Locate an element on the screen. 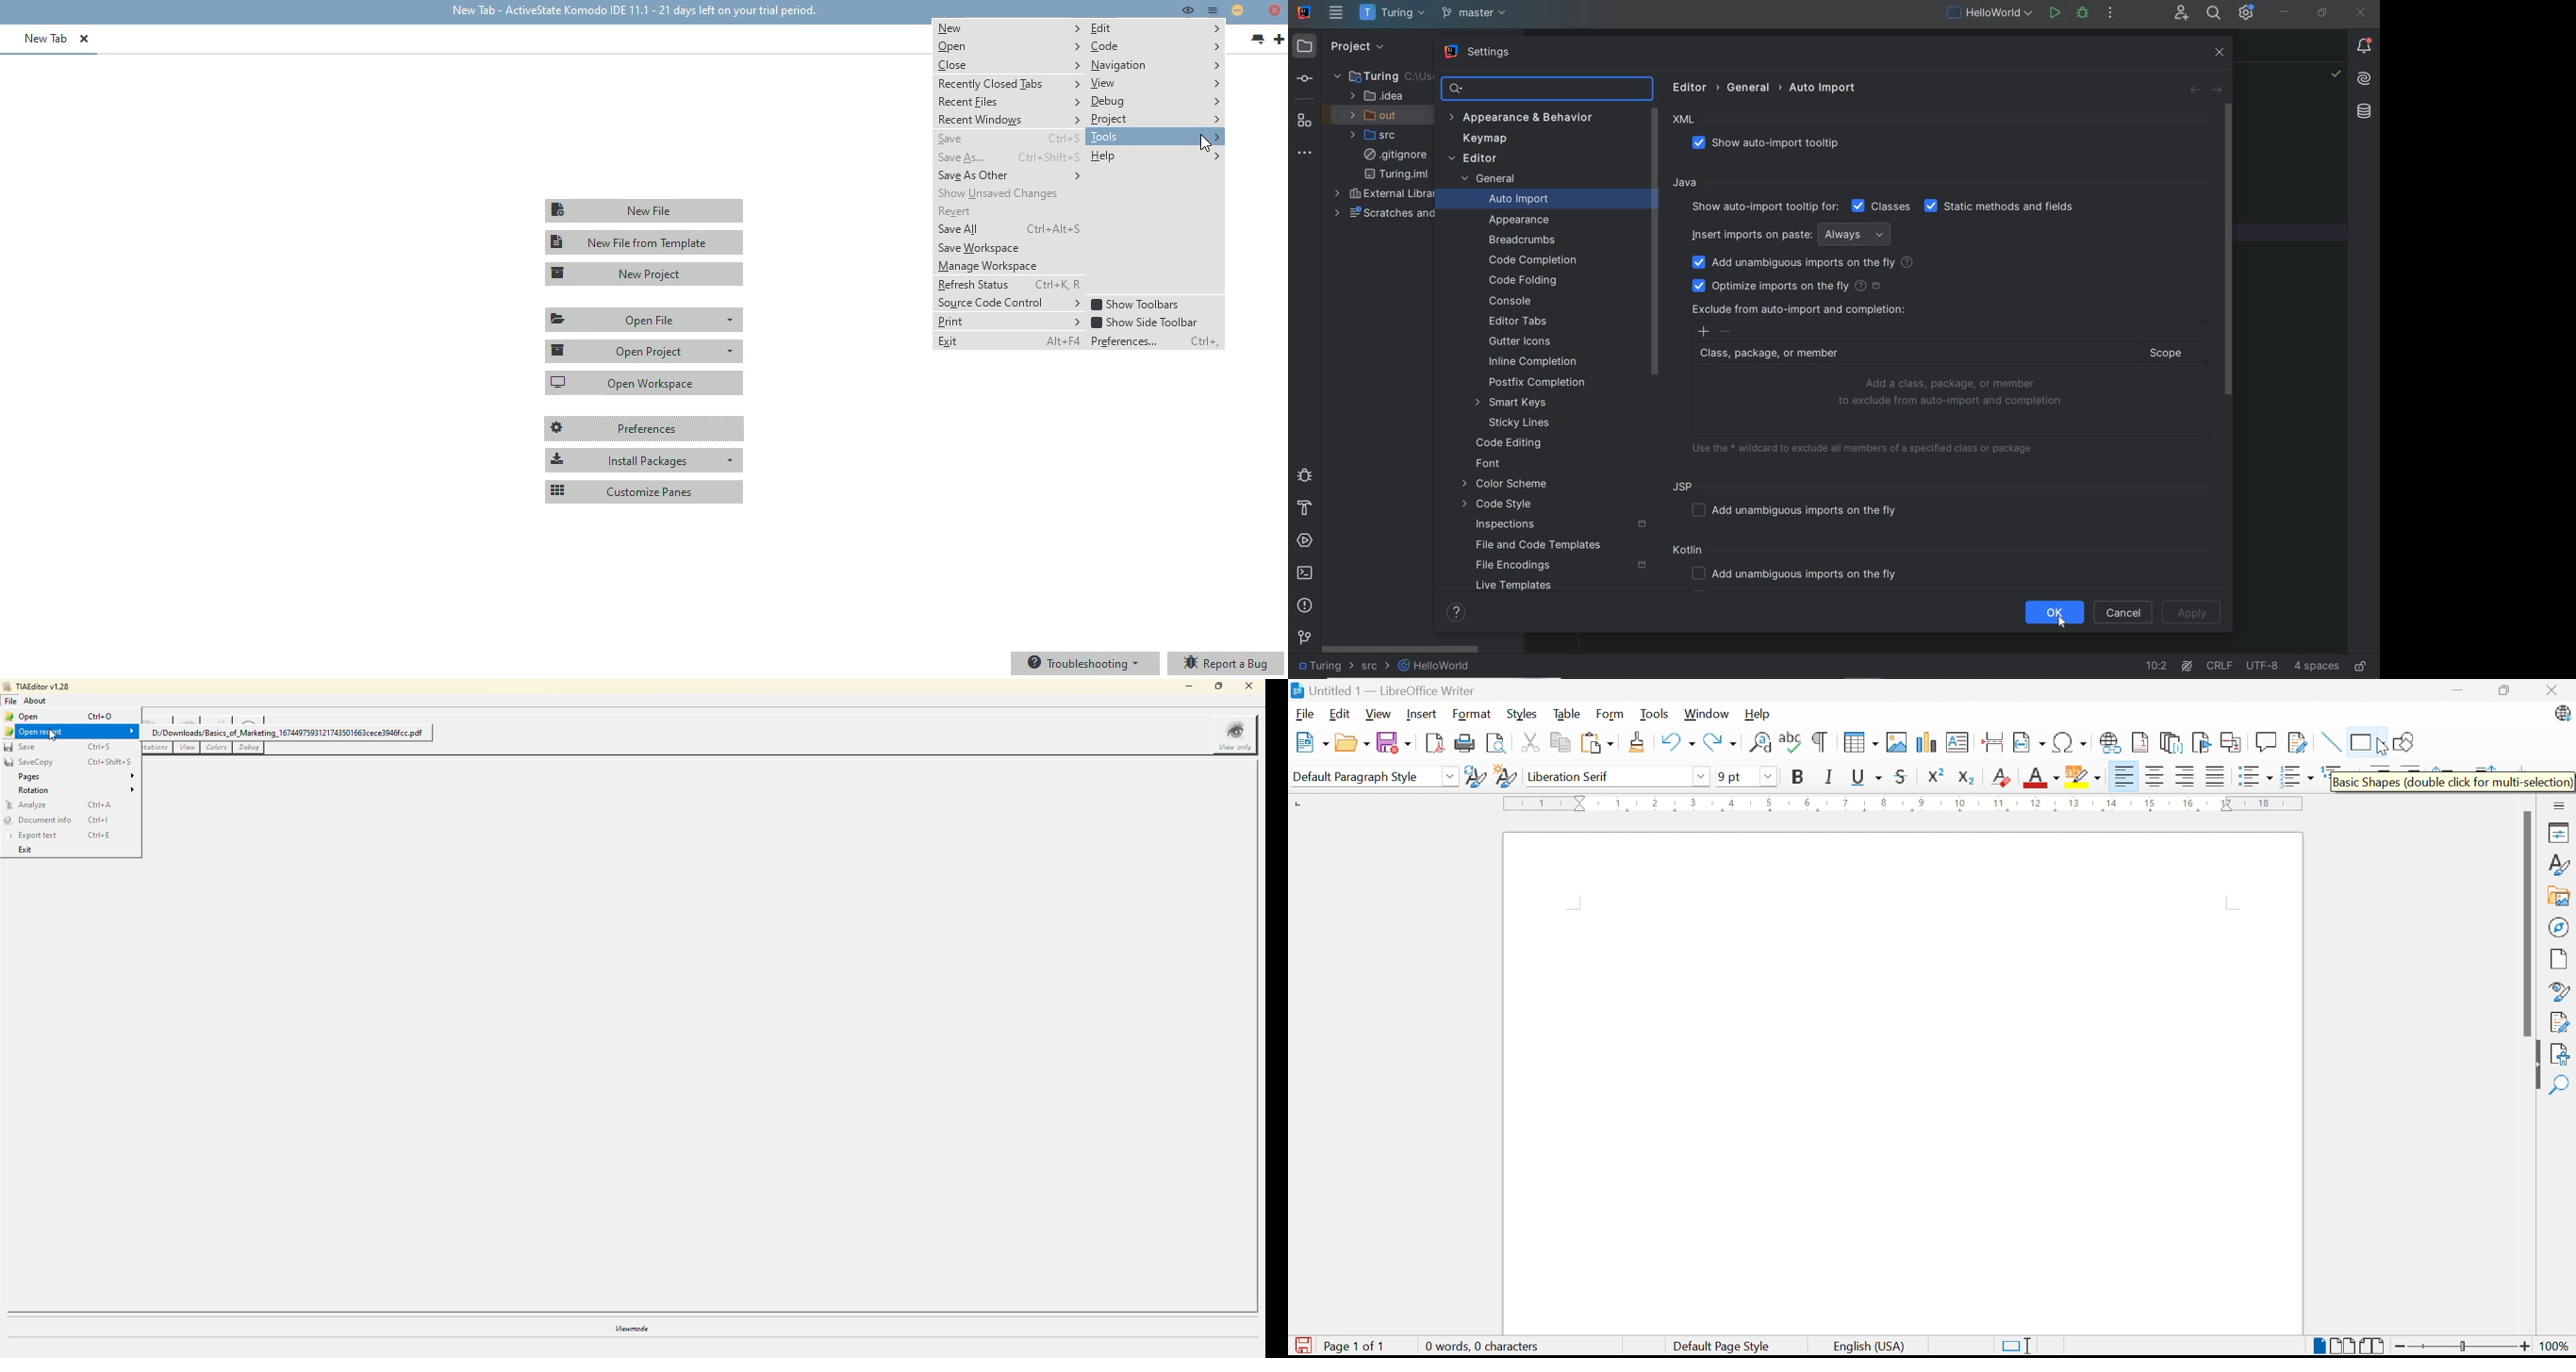 The image size is (2576, 1372). Insert is located at coordinates (1424, 715).